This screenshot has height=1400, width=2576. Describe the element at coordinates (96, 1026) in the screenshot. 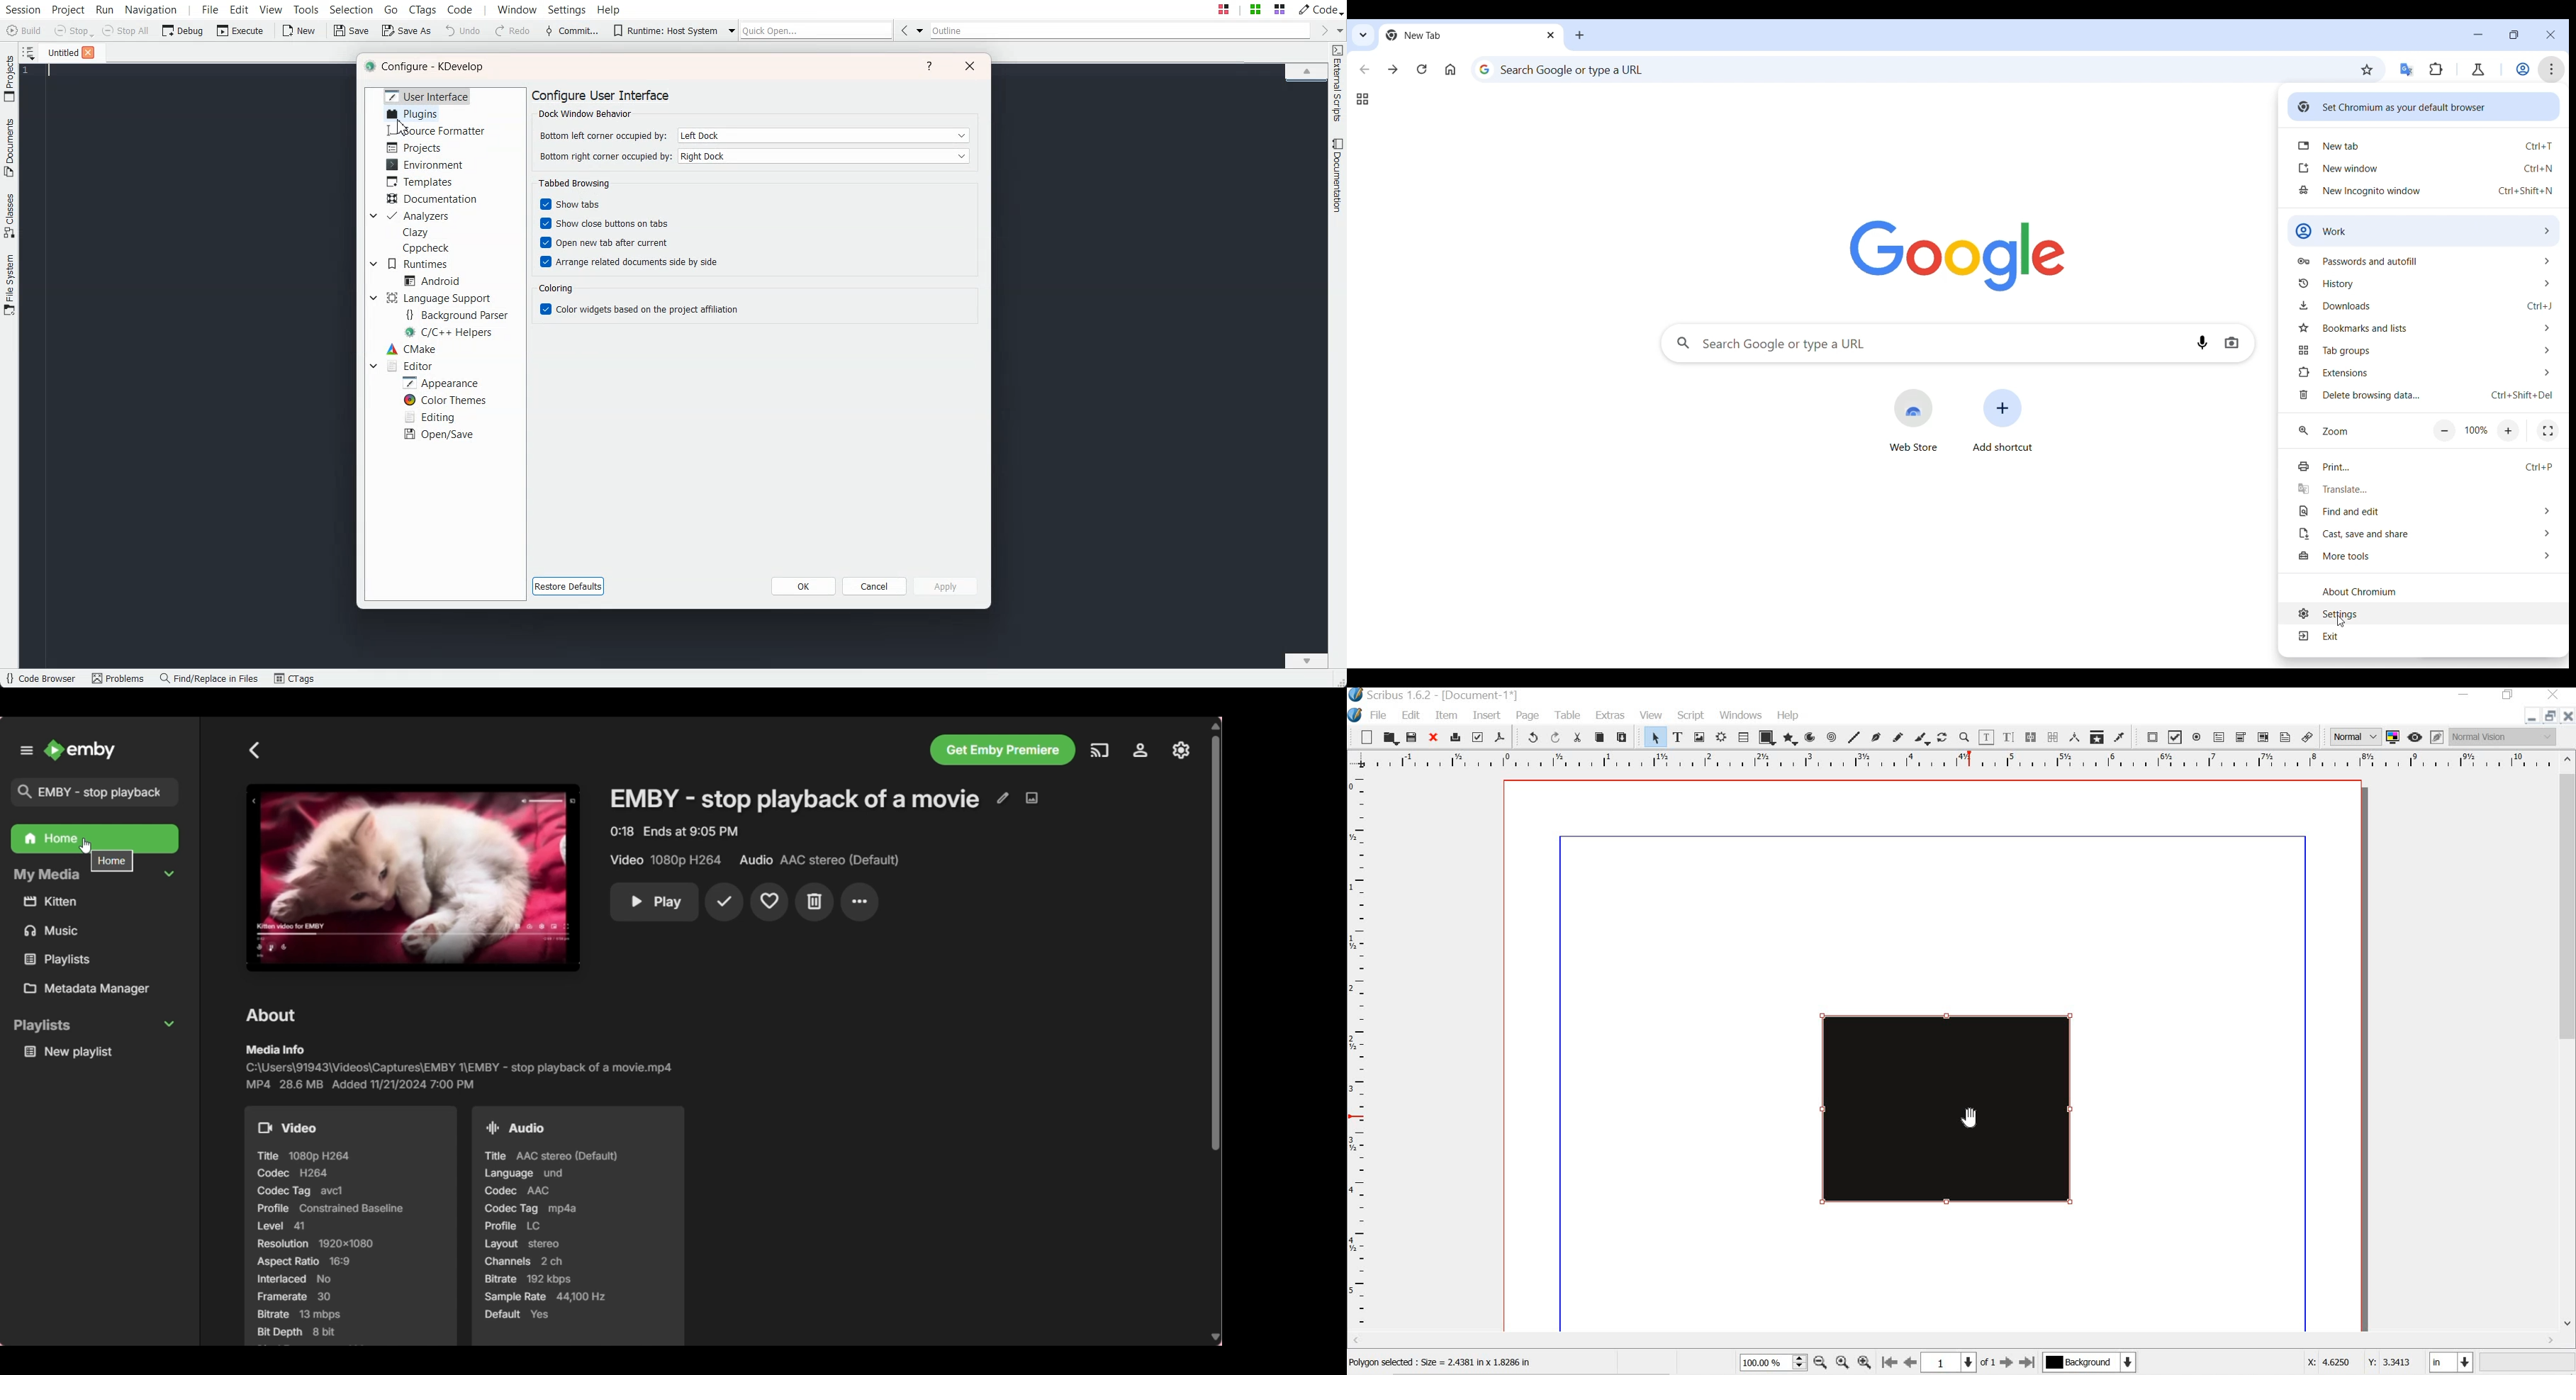

I see `Playlists` at that location.